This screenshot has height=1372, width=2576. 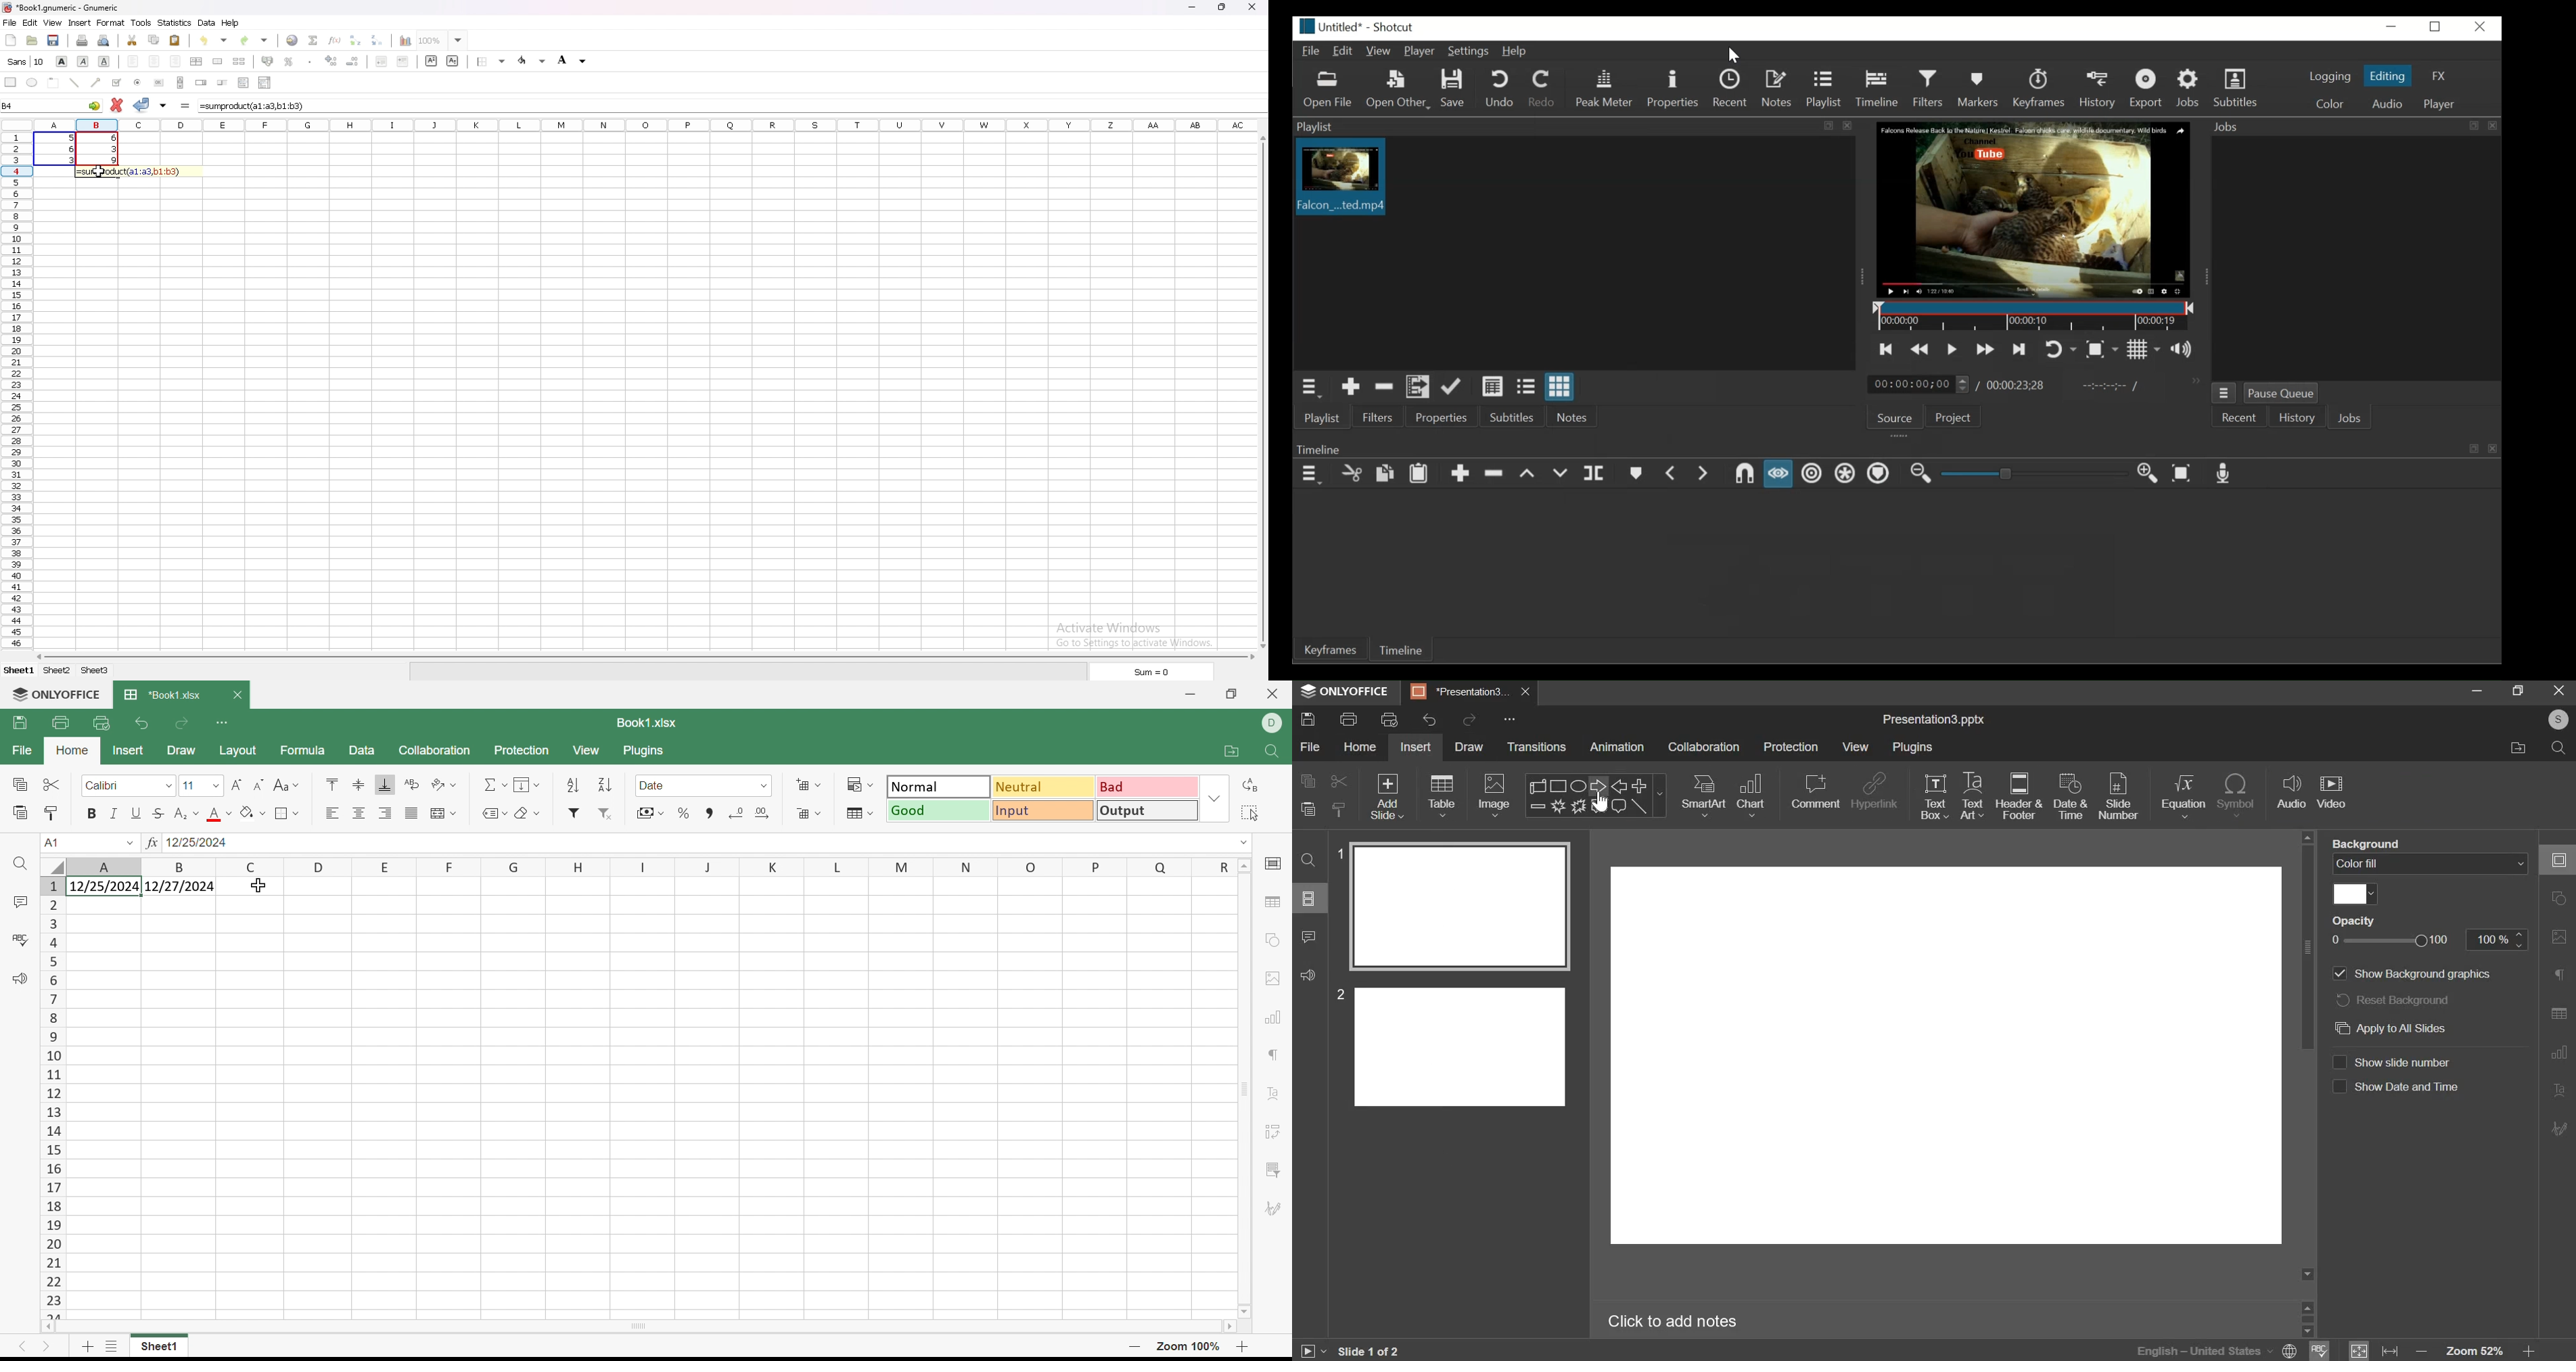 What do you see at coordinates (1736, 54) in the screenshot?
I see `Pointer` at bounding box center [1736, 54].